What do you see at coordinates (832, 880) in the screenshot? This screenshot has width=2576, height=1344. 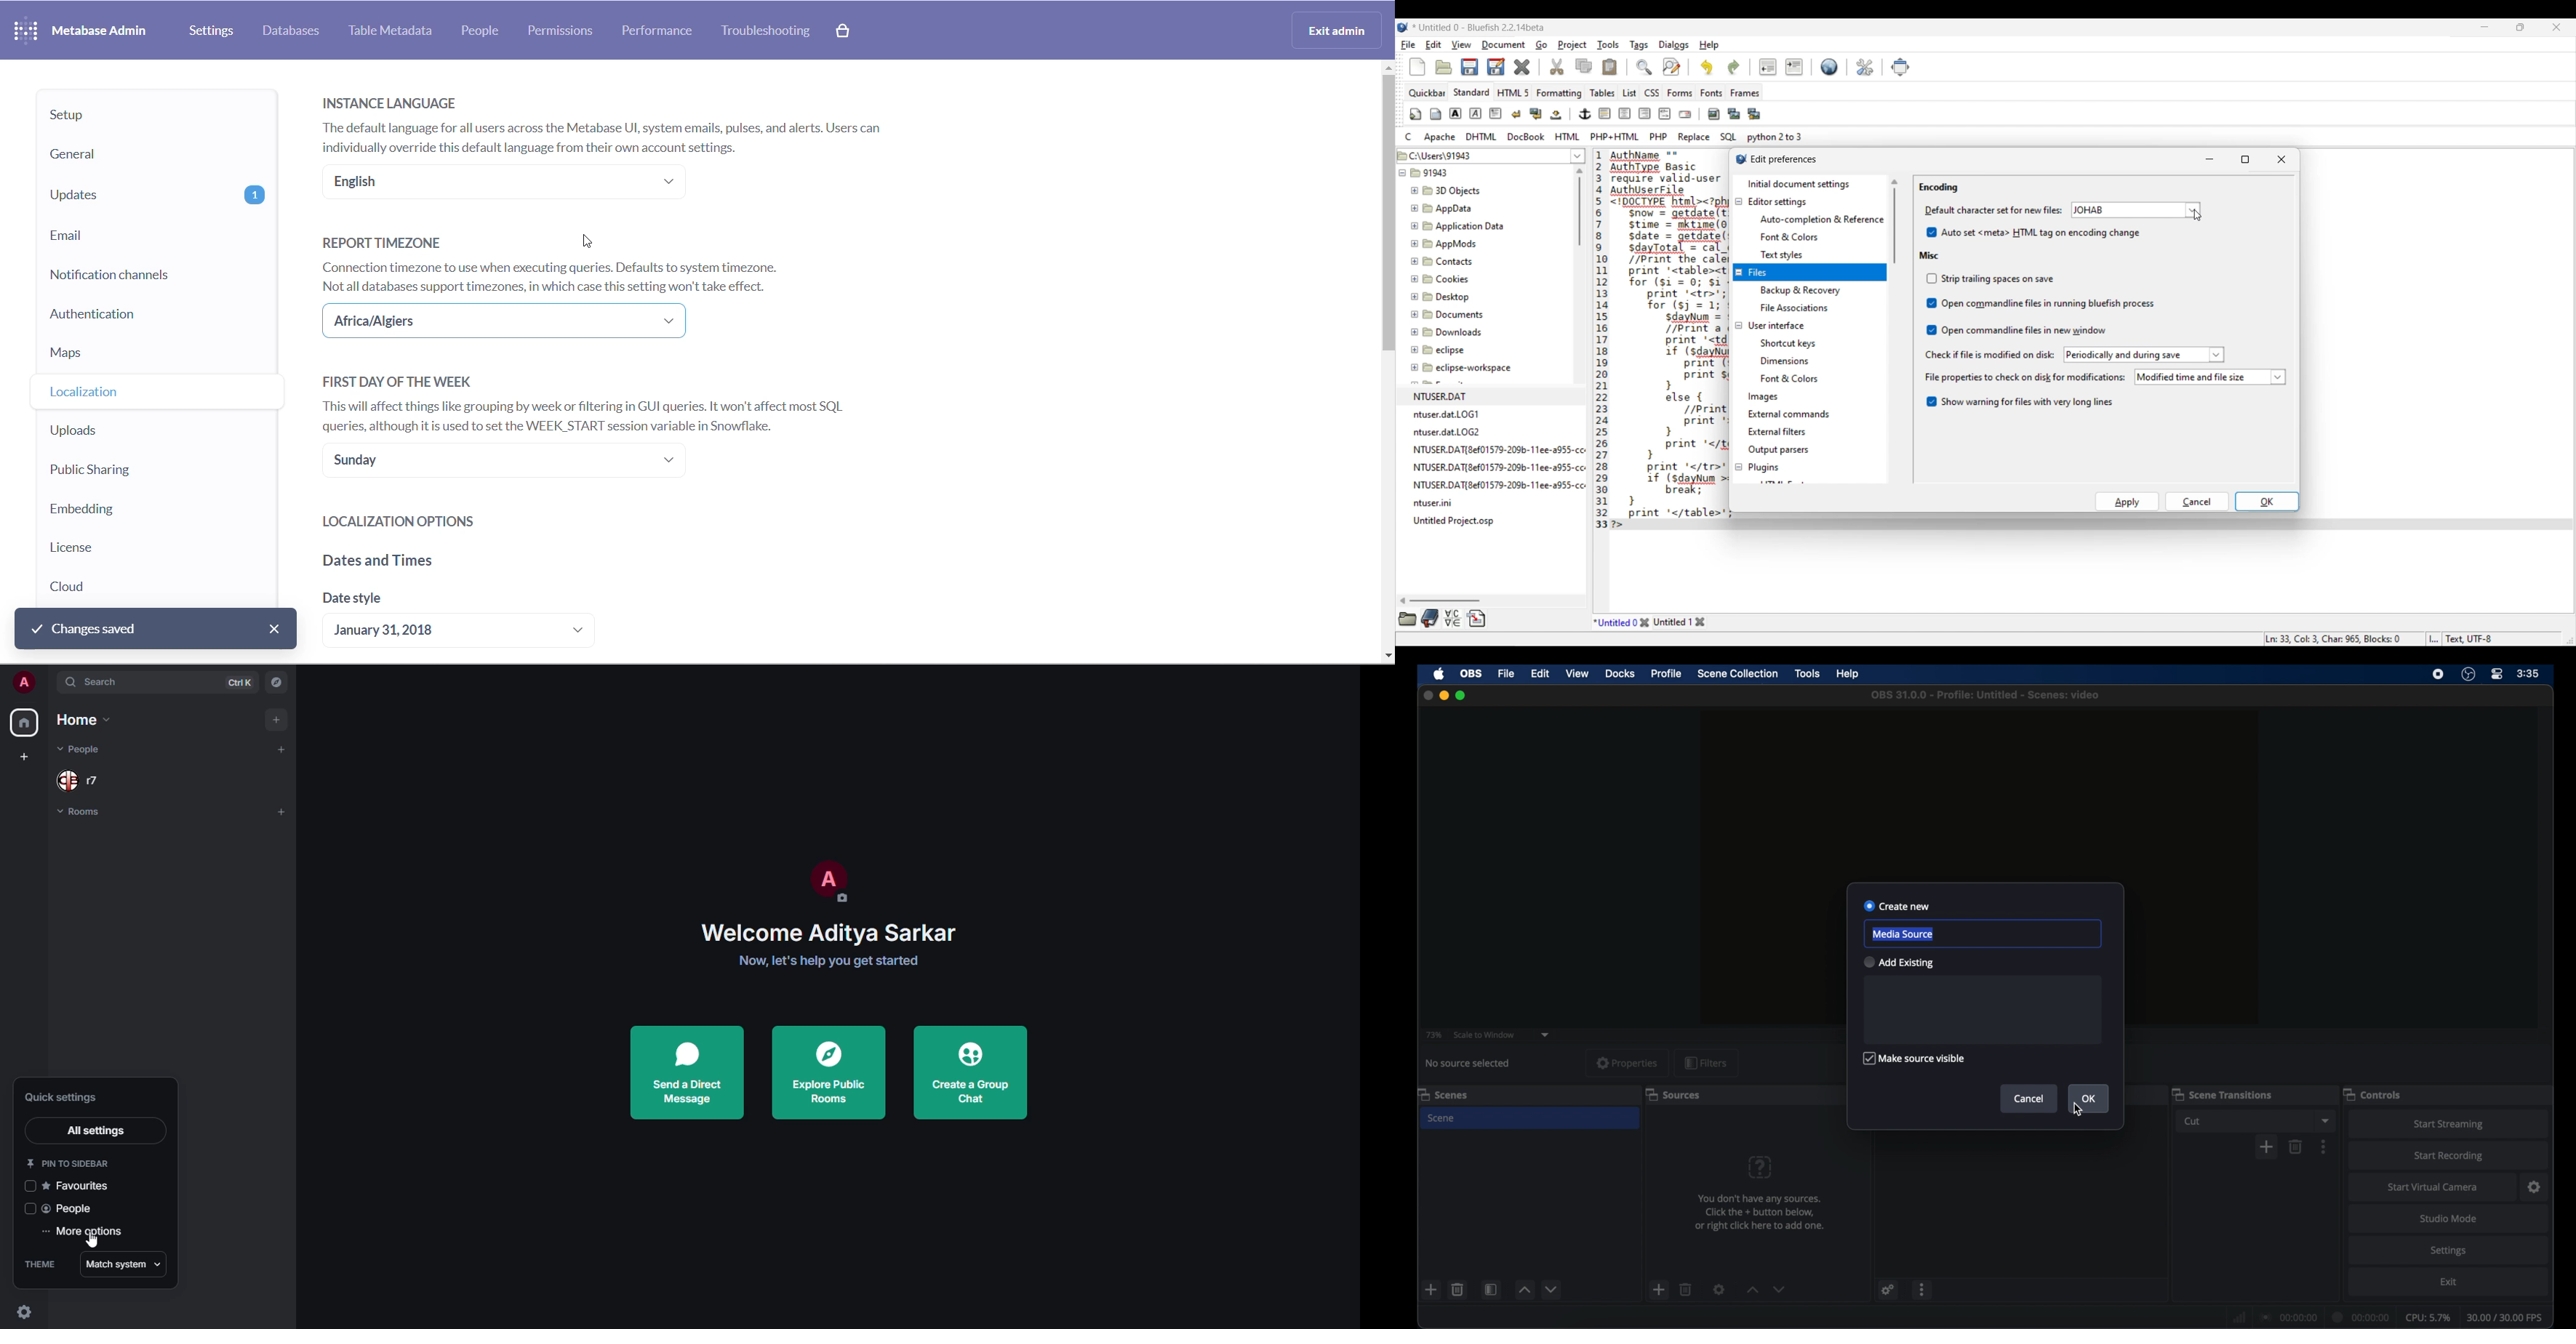 I see `profile` at bounding box center [832, 880].